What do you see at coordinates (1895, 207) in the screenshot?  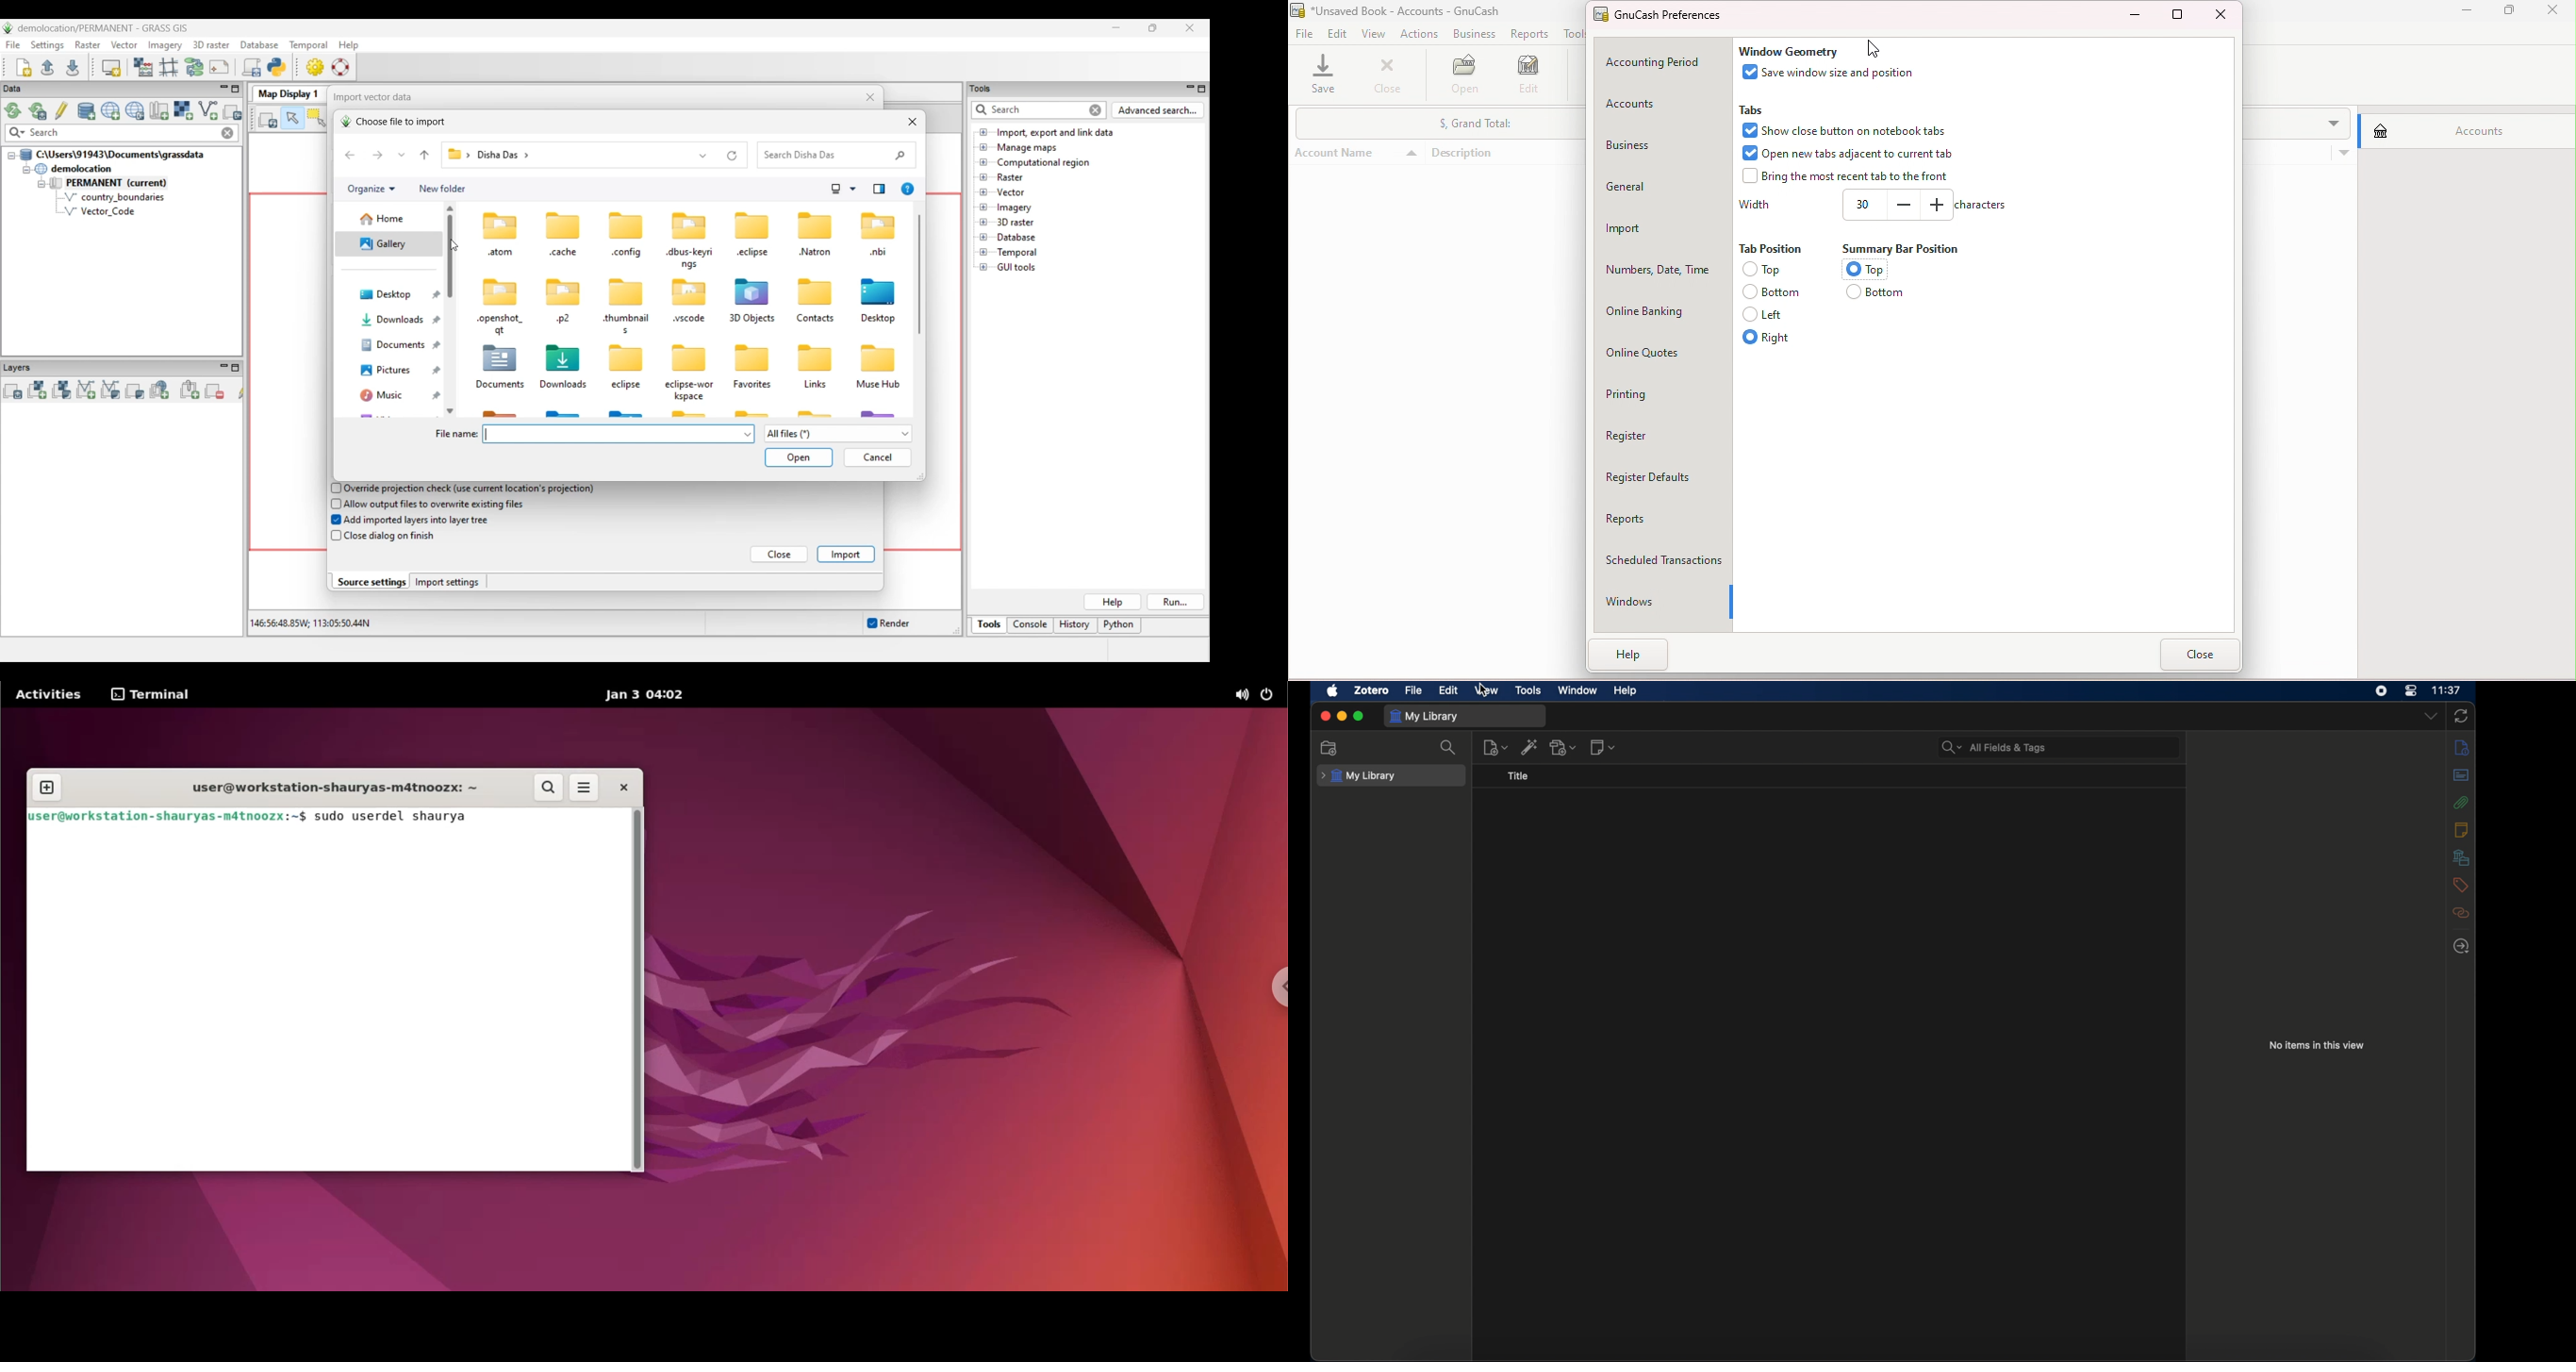 I see `Width` at bounding box center [1895, 207].